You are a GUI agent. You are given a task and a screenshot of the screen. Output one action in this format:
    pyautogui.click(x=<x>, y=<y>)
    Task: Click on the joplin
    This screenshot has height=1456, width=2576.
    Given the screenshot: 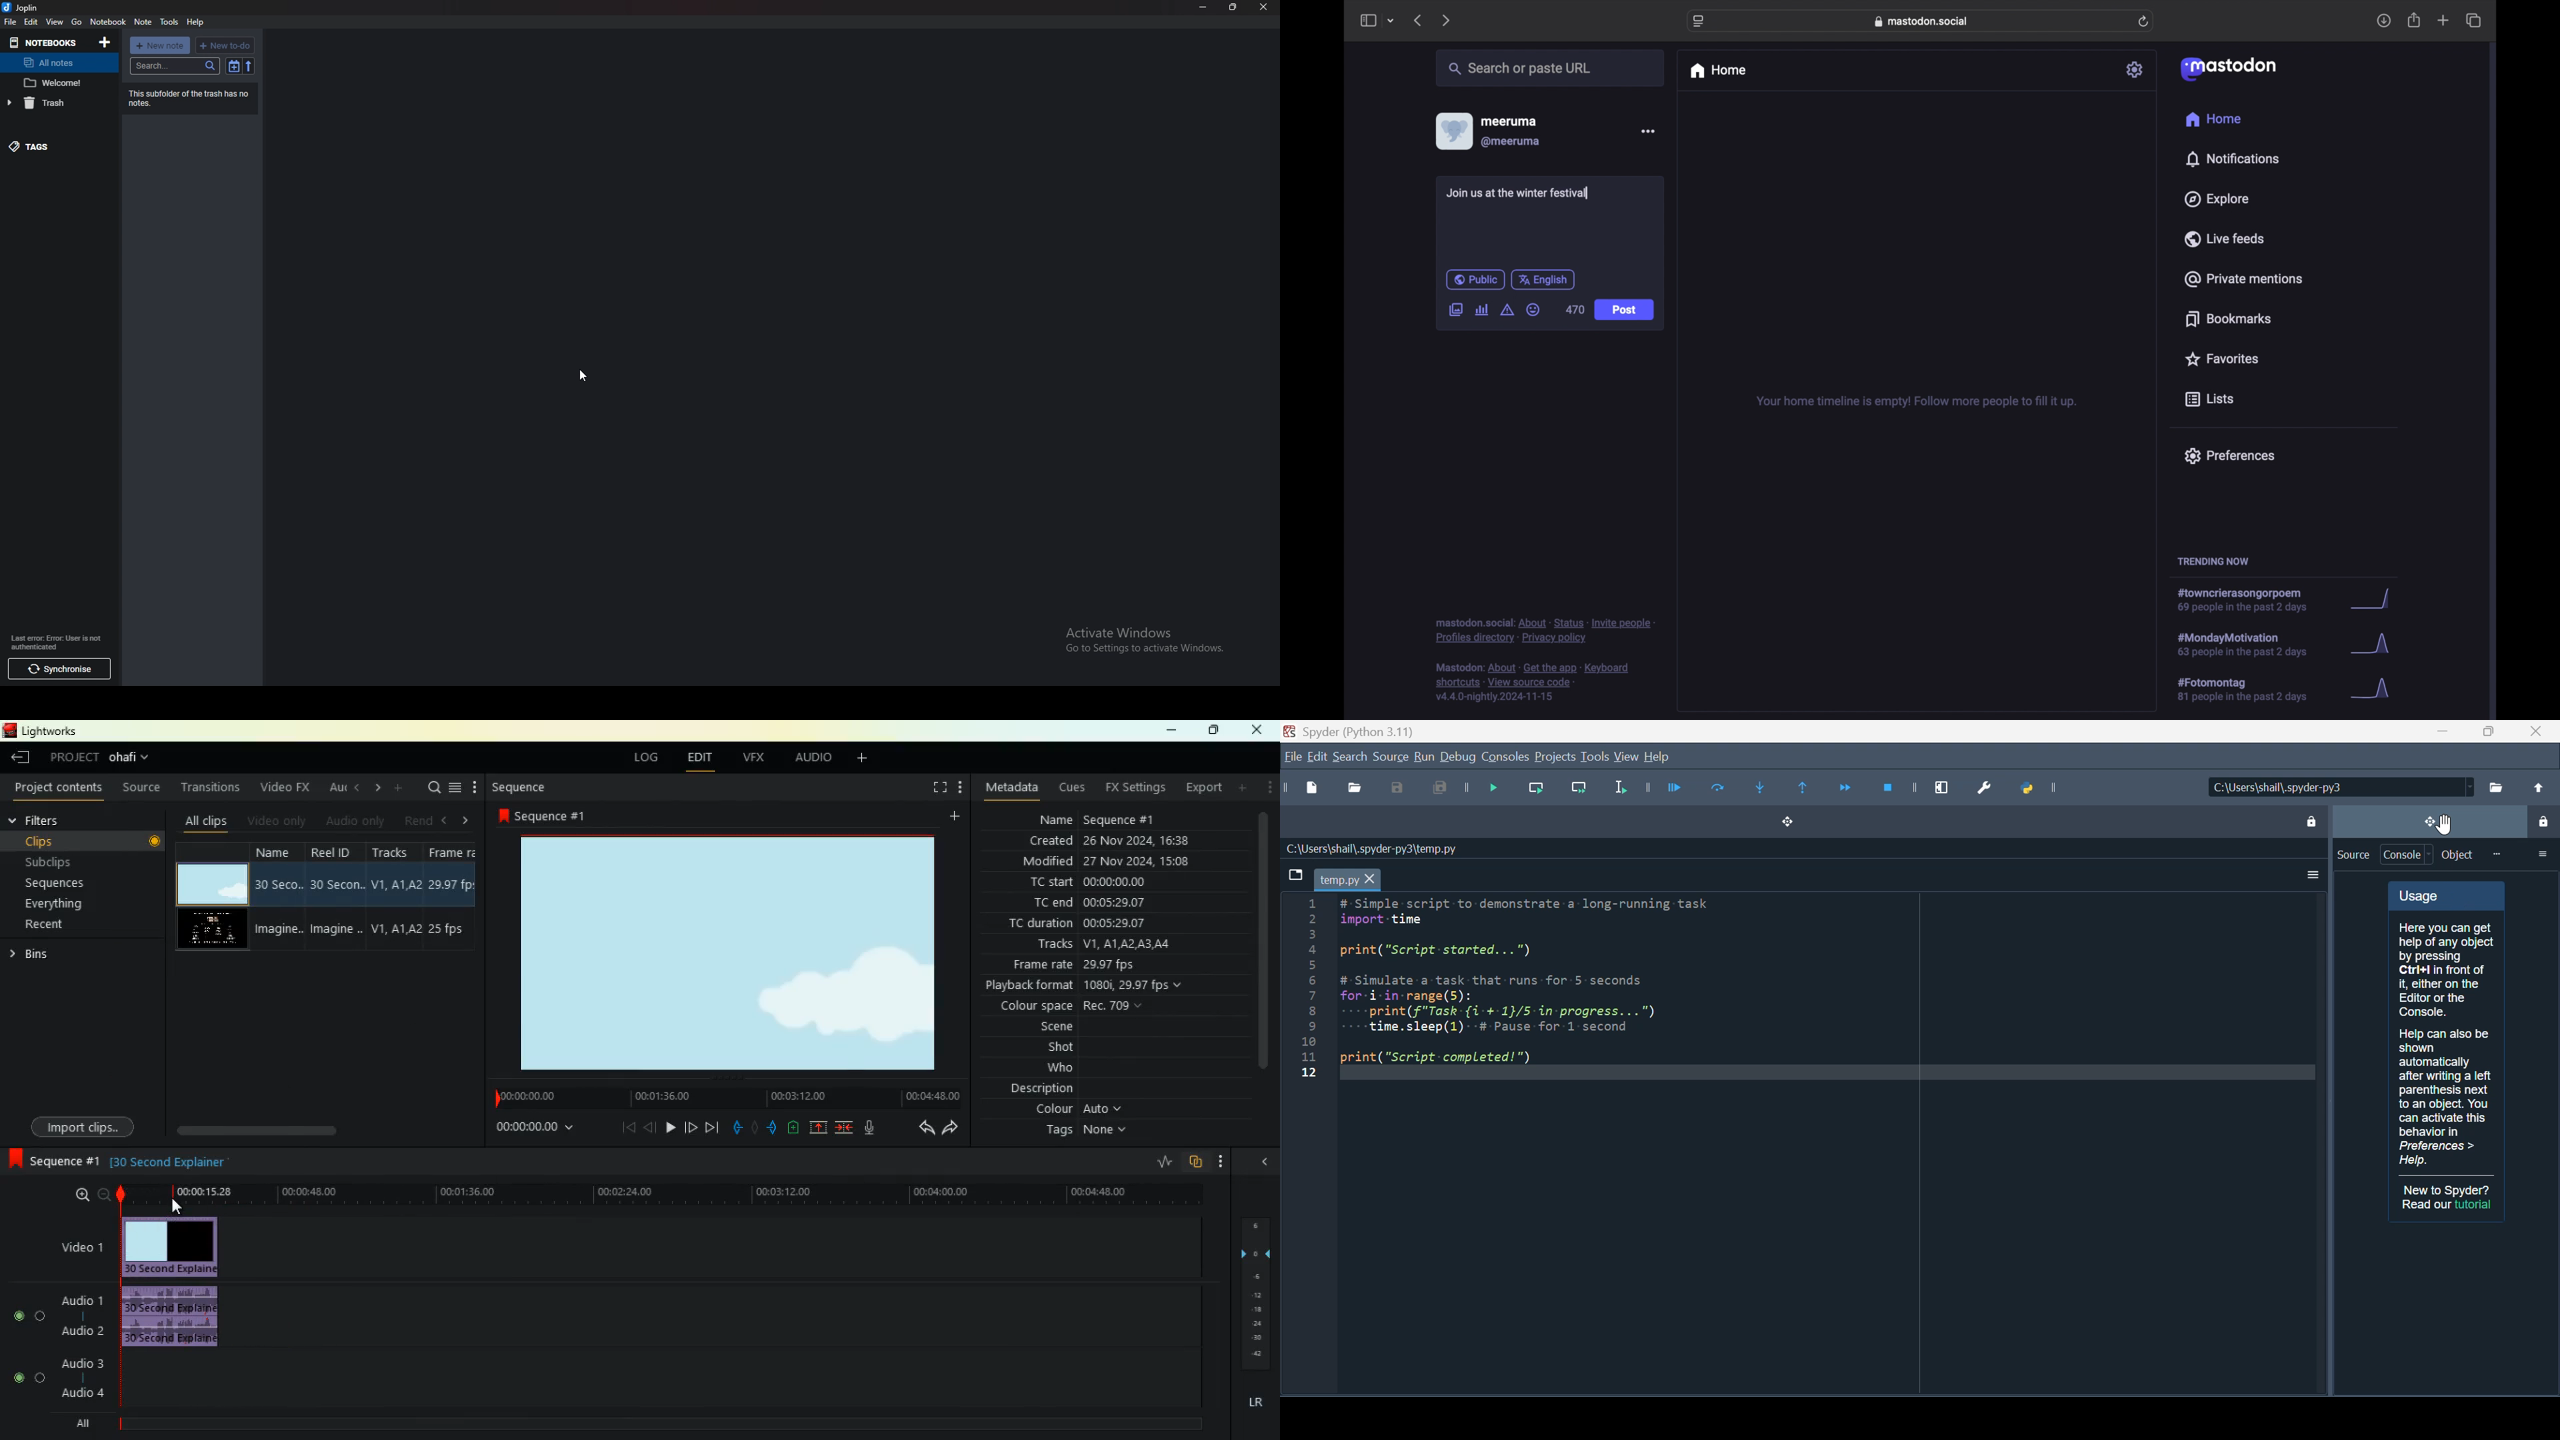 What is the action you would take?
    pyautogui.click(x=23, y=7)
    